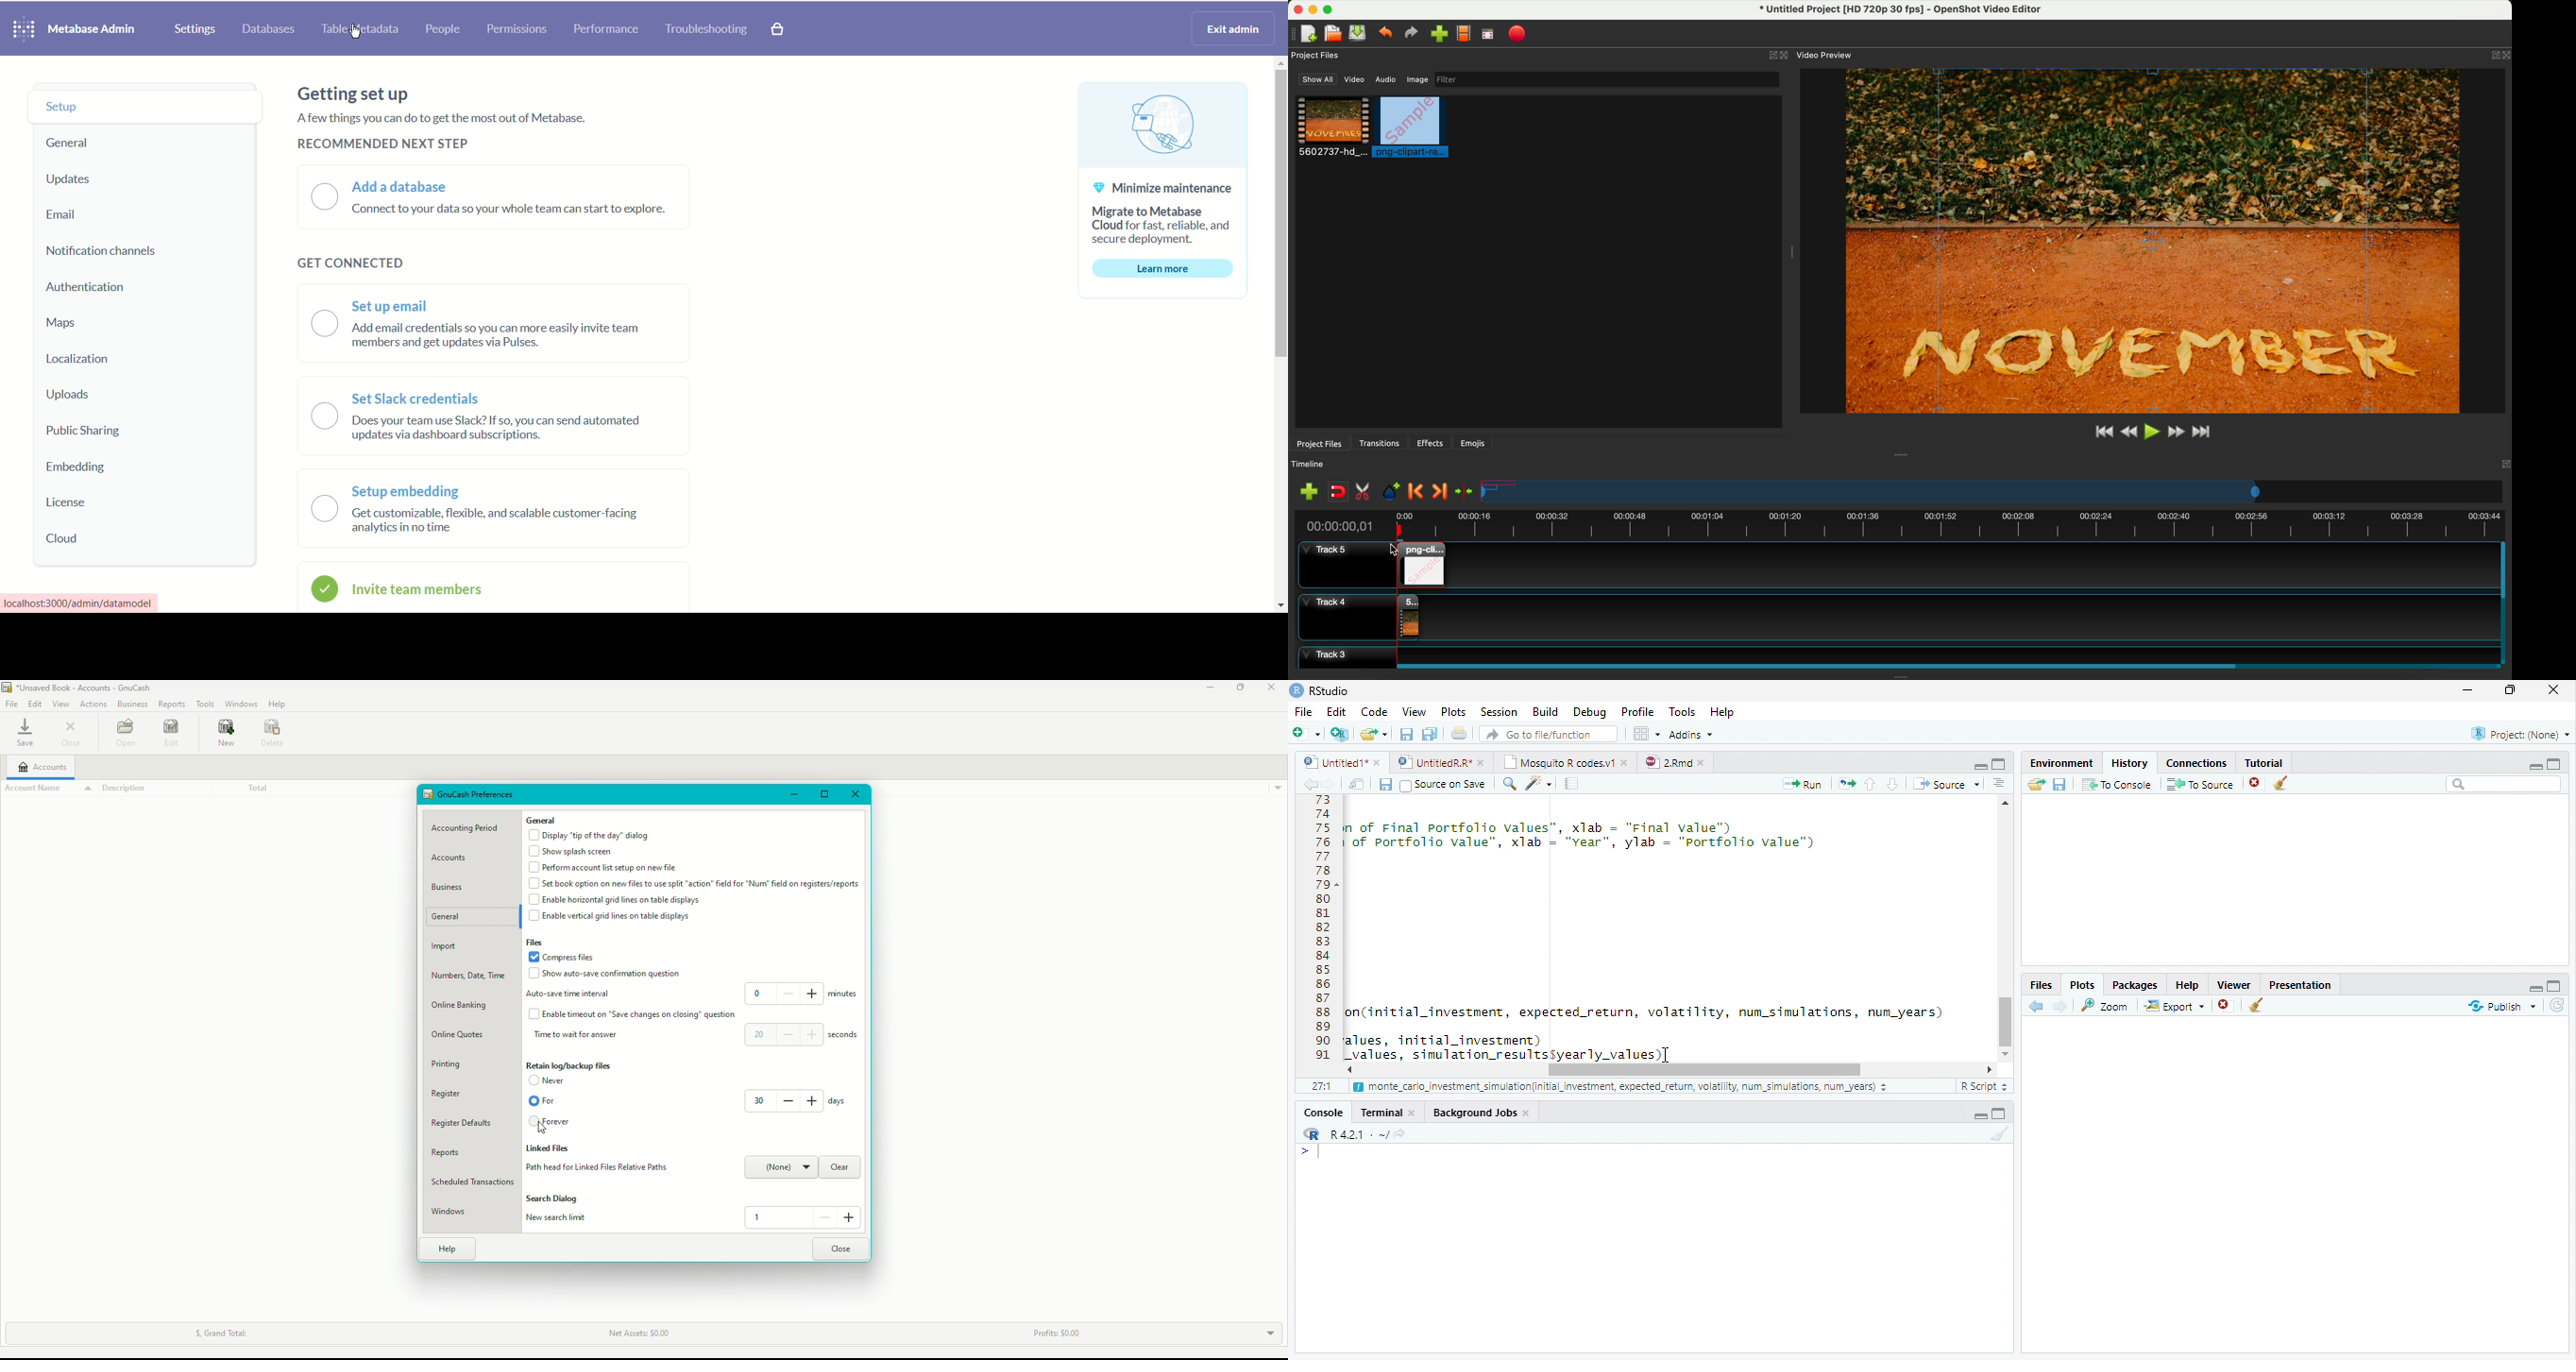 The width and height of the screenshot is (2576, 1372). I want to click on Full Height, so click(2002, 1113).